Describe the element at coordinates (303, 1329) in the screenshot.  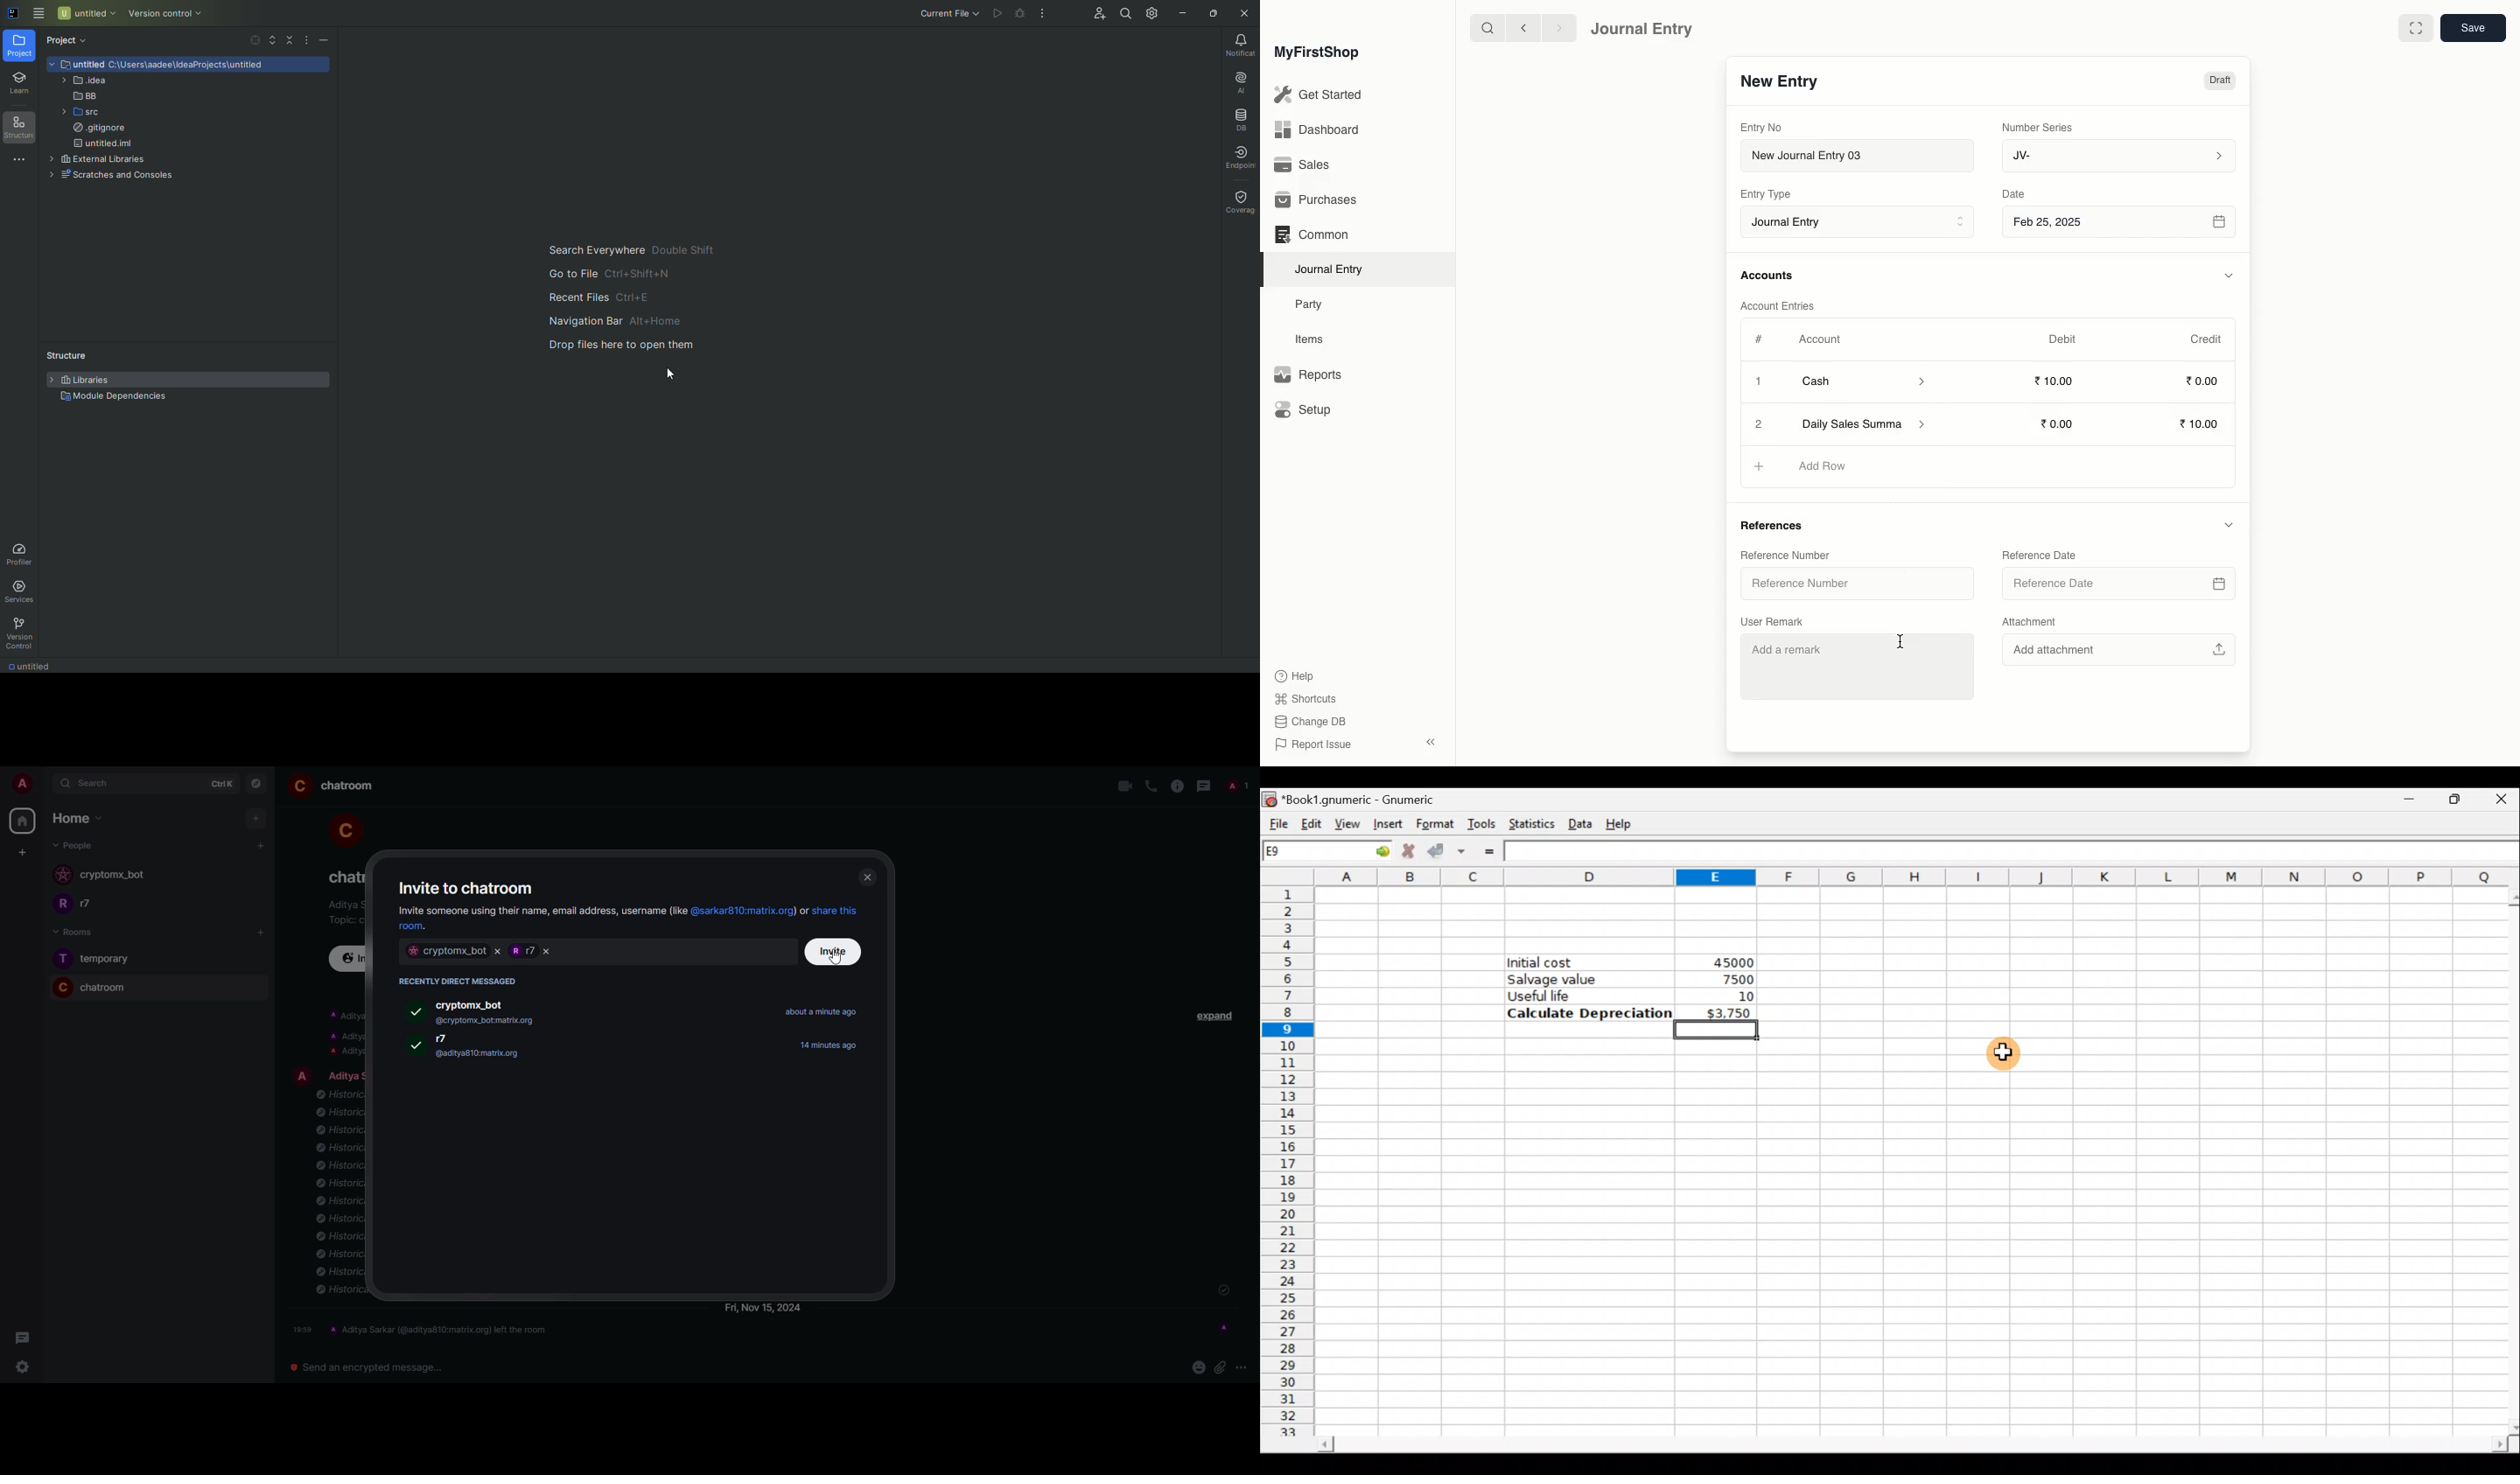
I see `time` at that location.